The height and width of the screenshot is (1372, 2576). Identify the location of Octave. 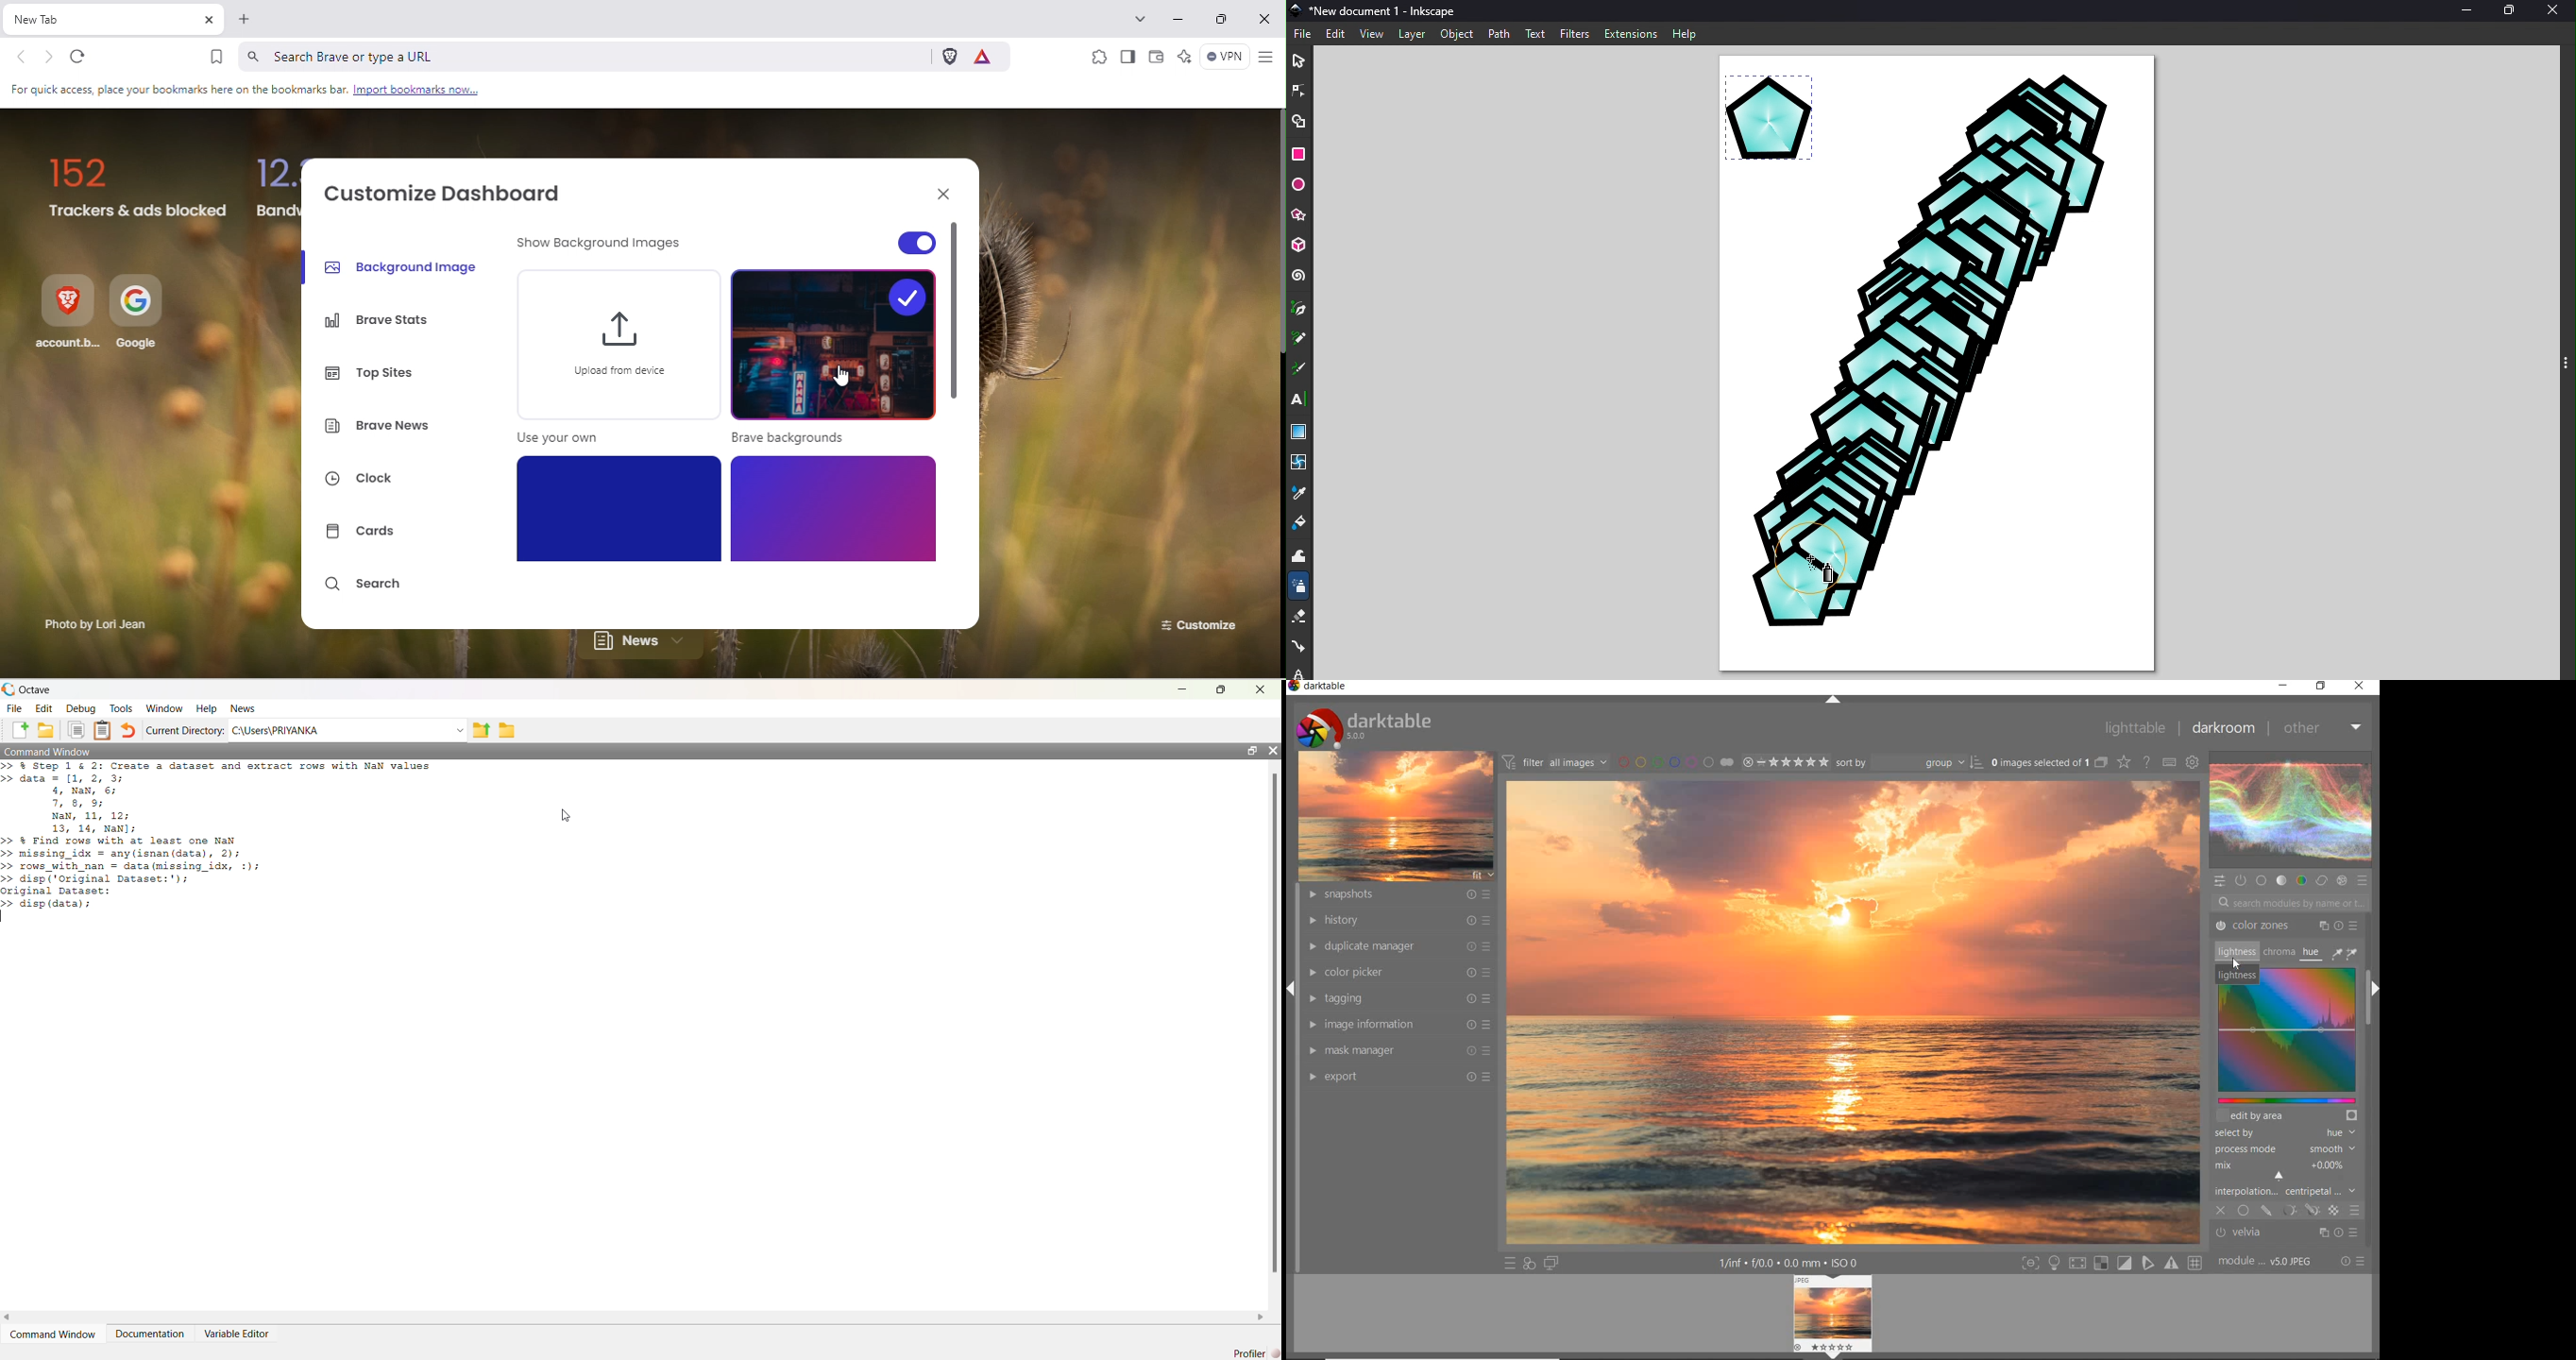
(35, 689).